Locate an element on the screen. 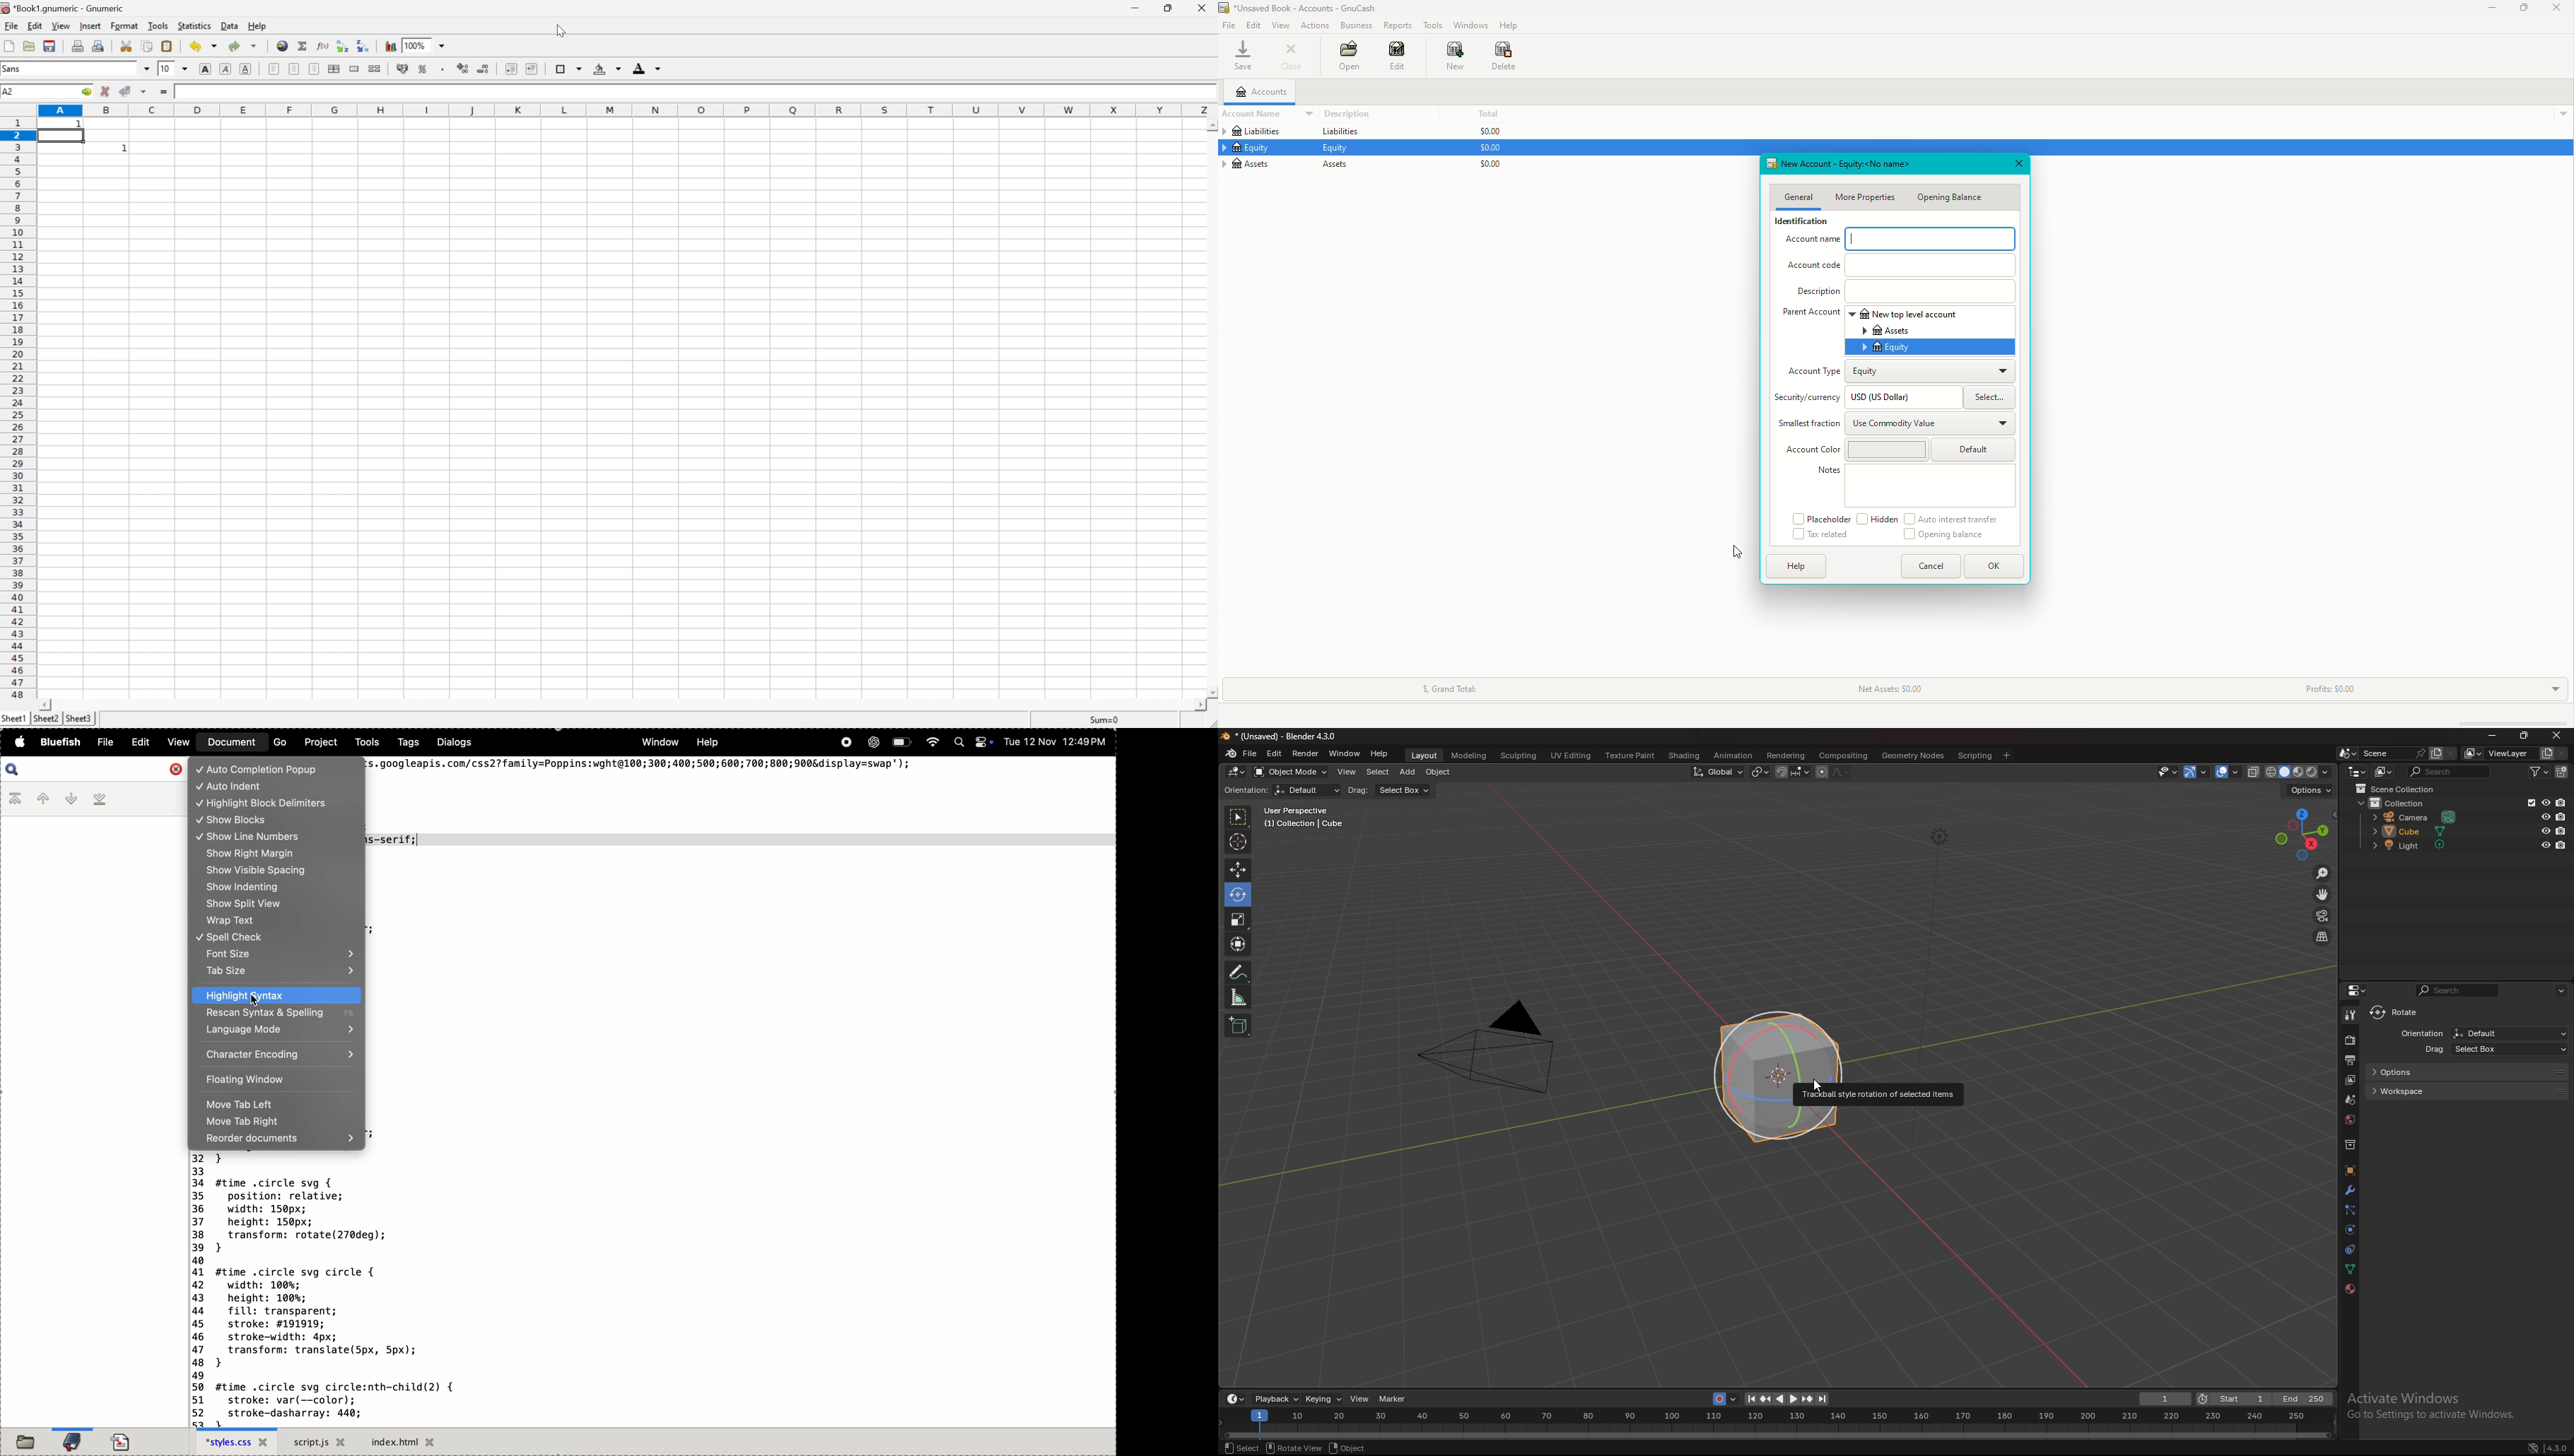 The height and width of the screenshot is (1456, 2576). rescan syntax and spelling is located at coordinates (275, 1014).